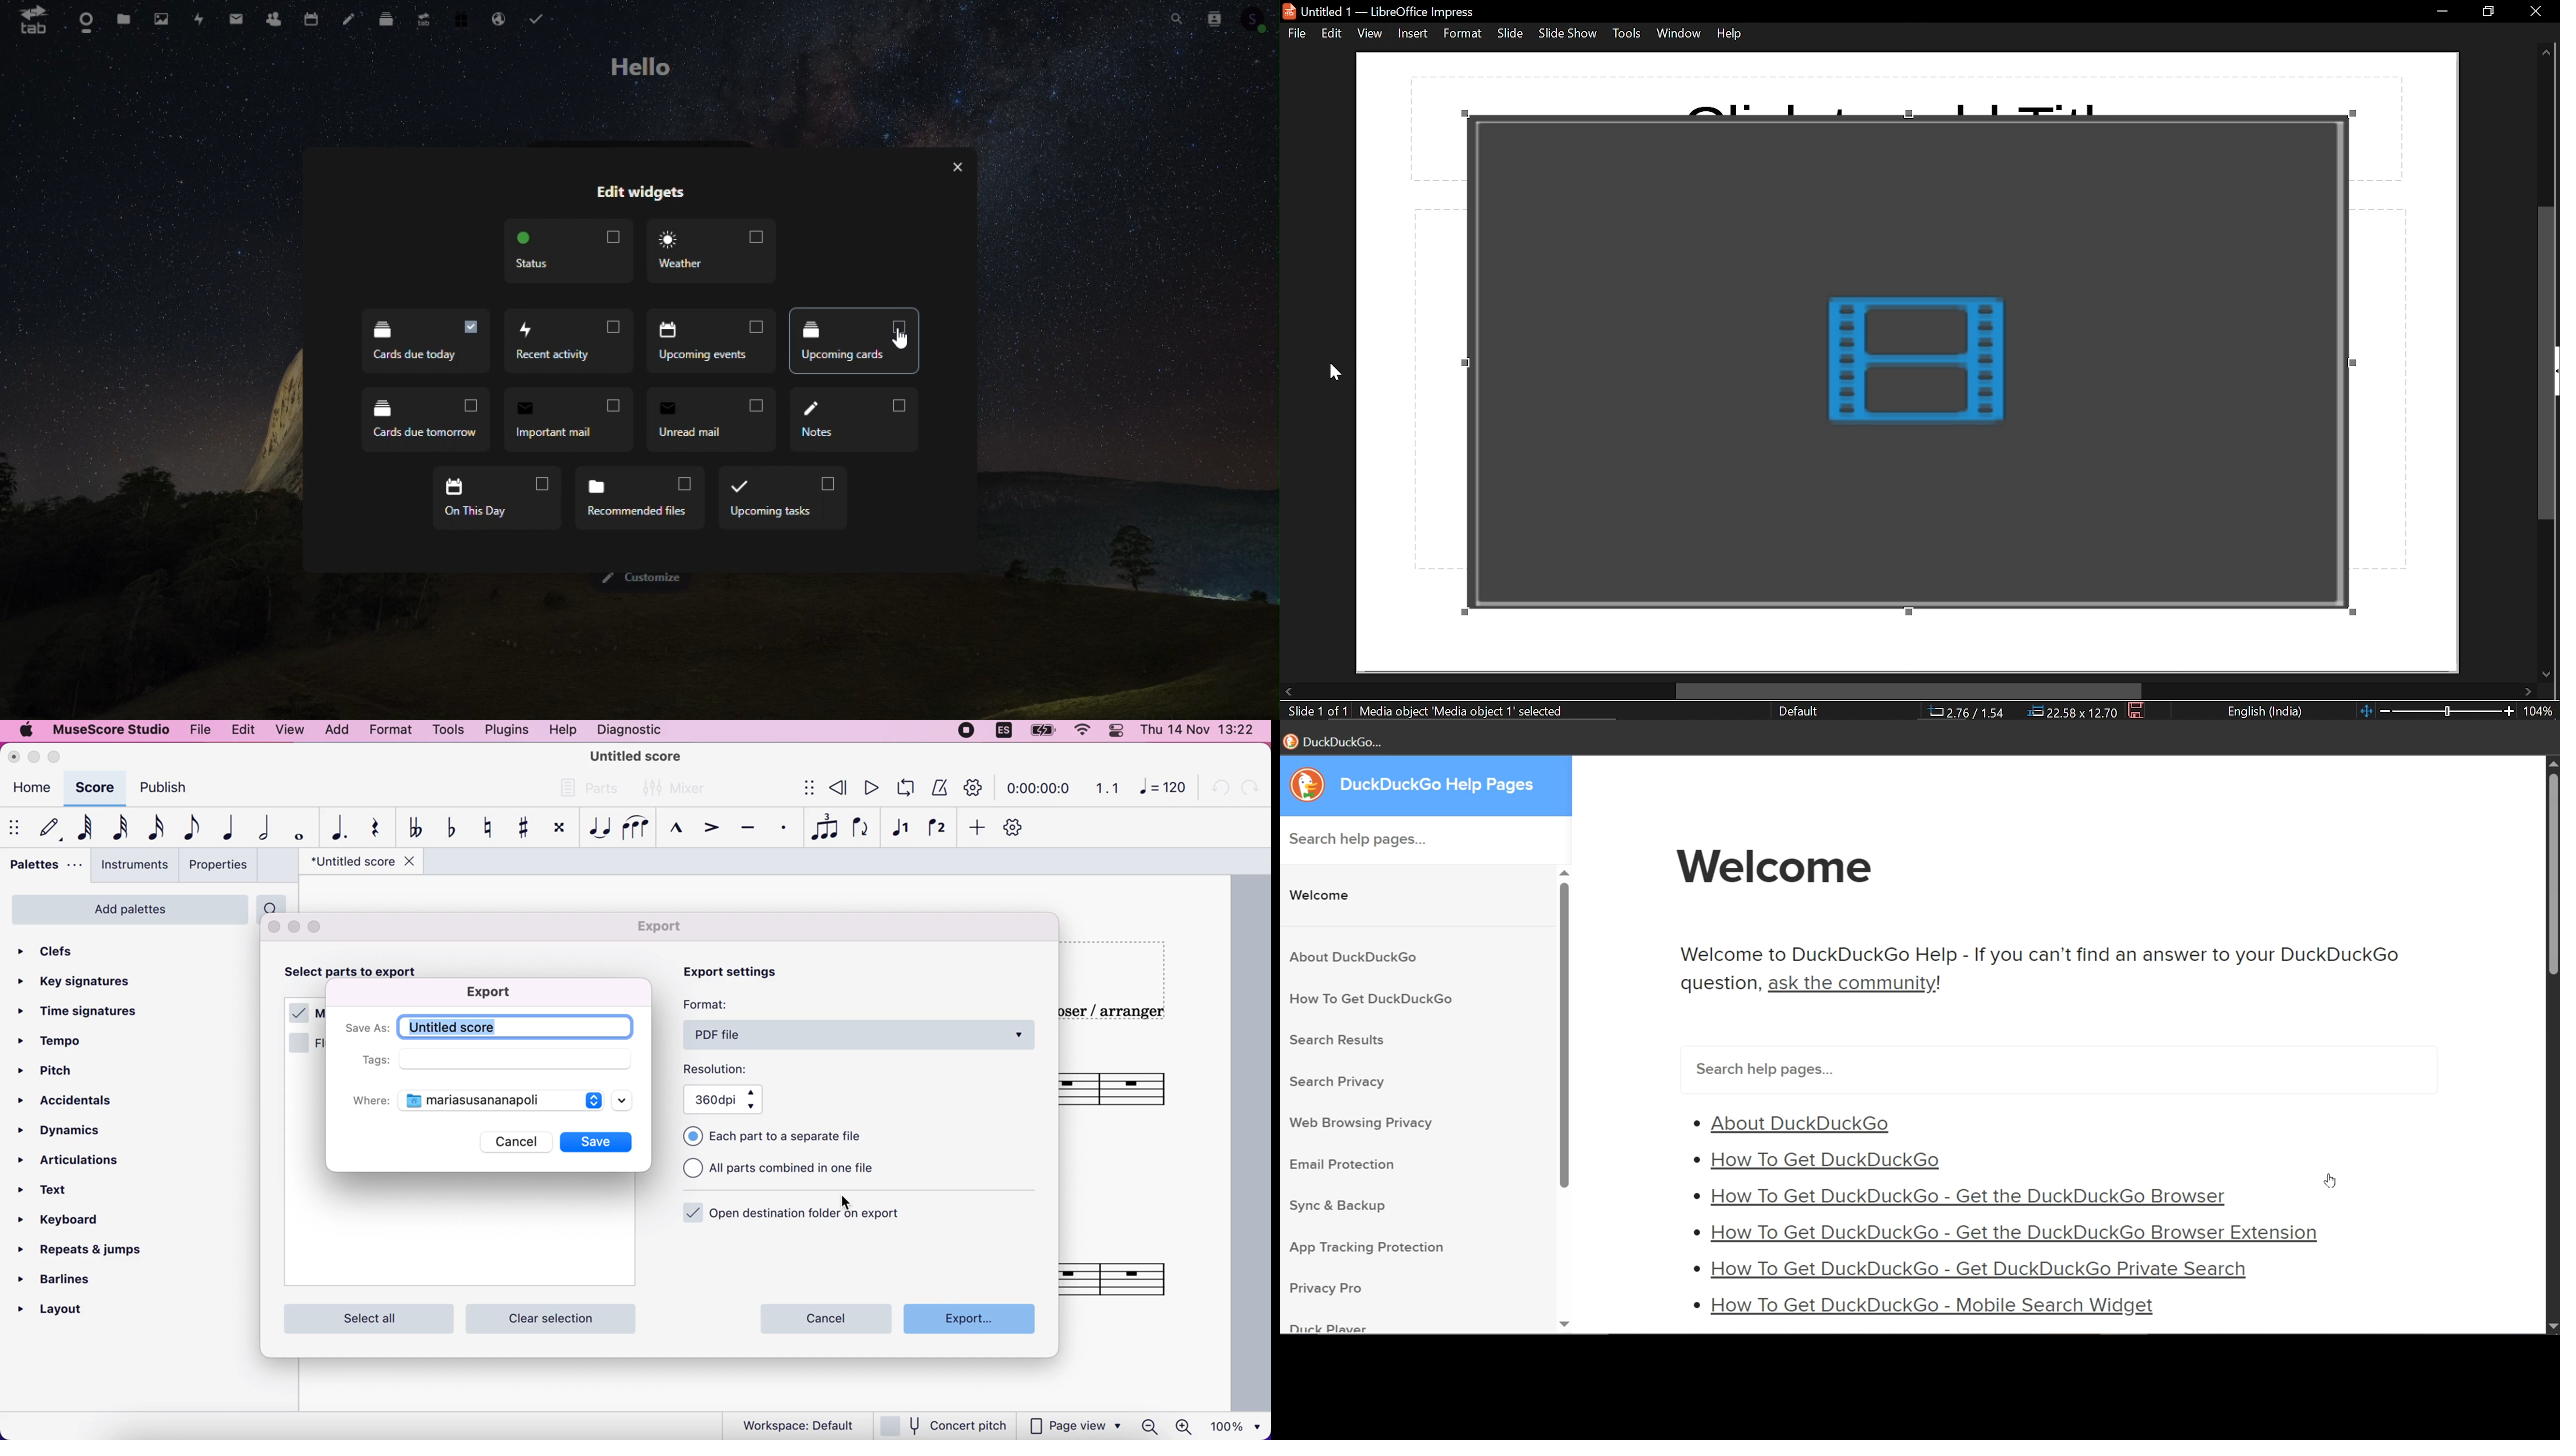 Image resolution: width=2576 pixels, height=1456 pixels. What do you see at coordinates (1216, 20) in the screenshot?
I see `Contacts` at bounding box center [1216, 20].